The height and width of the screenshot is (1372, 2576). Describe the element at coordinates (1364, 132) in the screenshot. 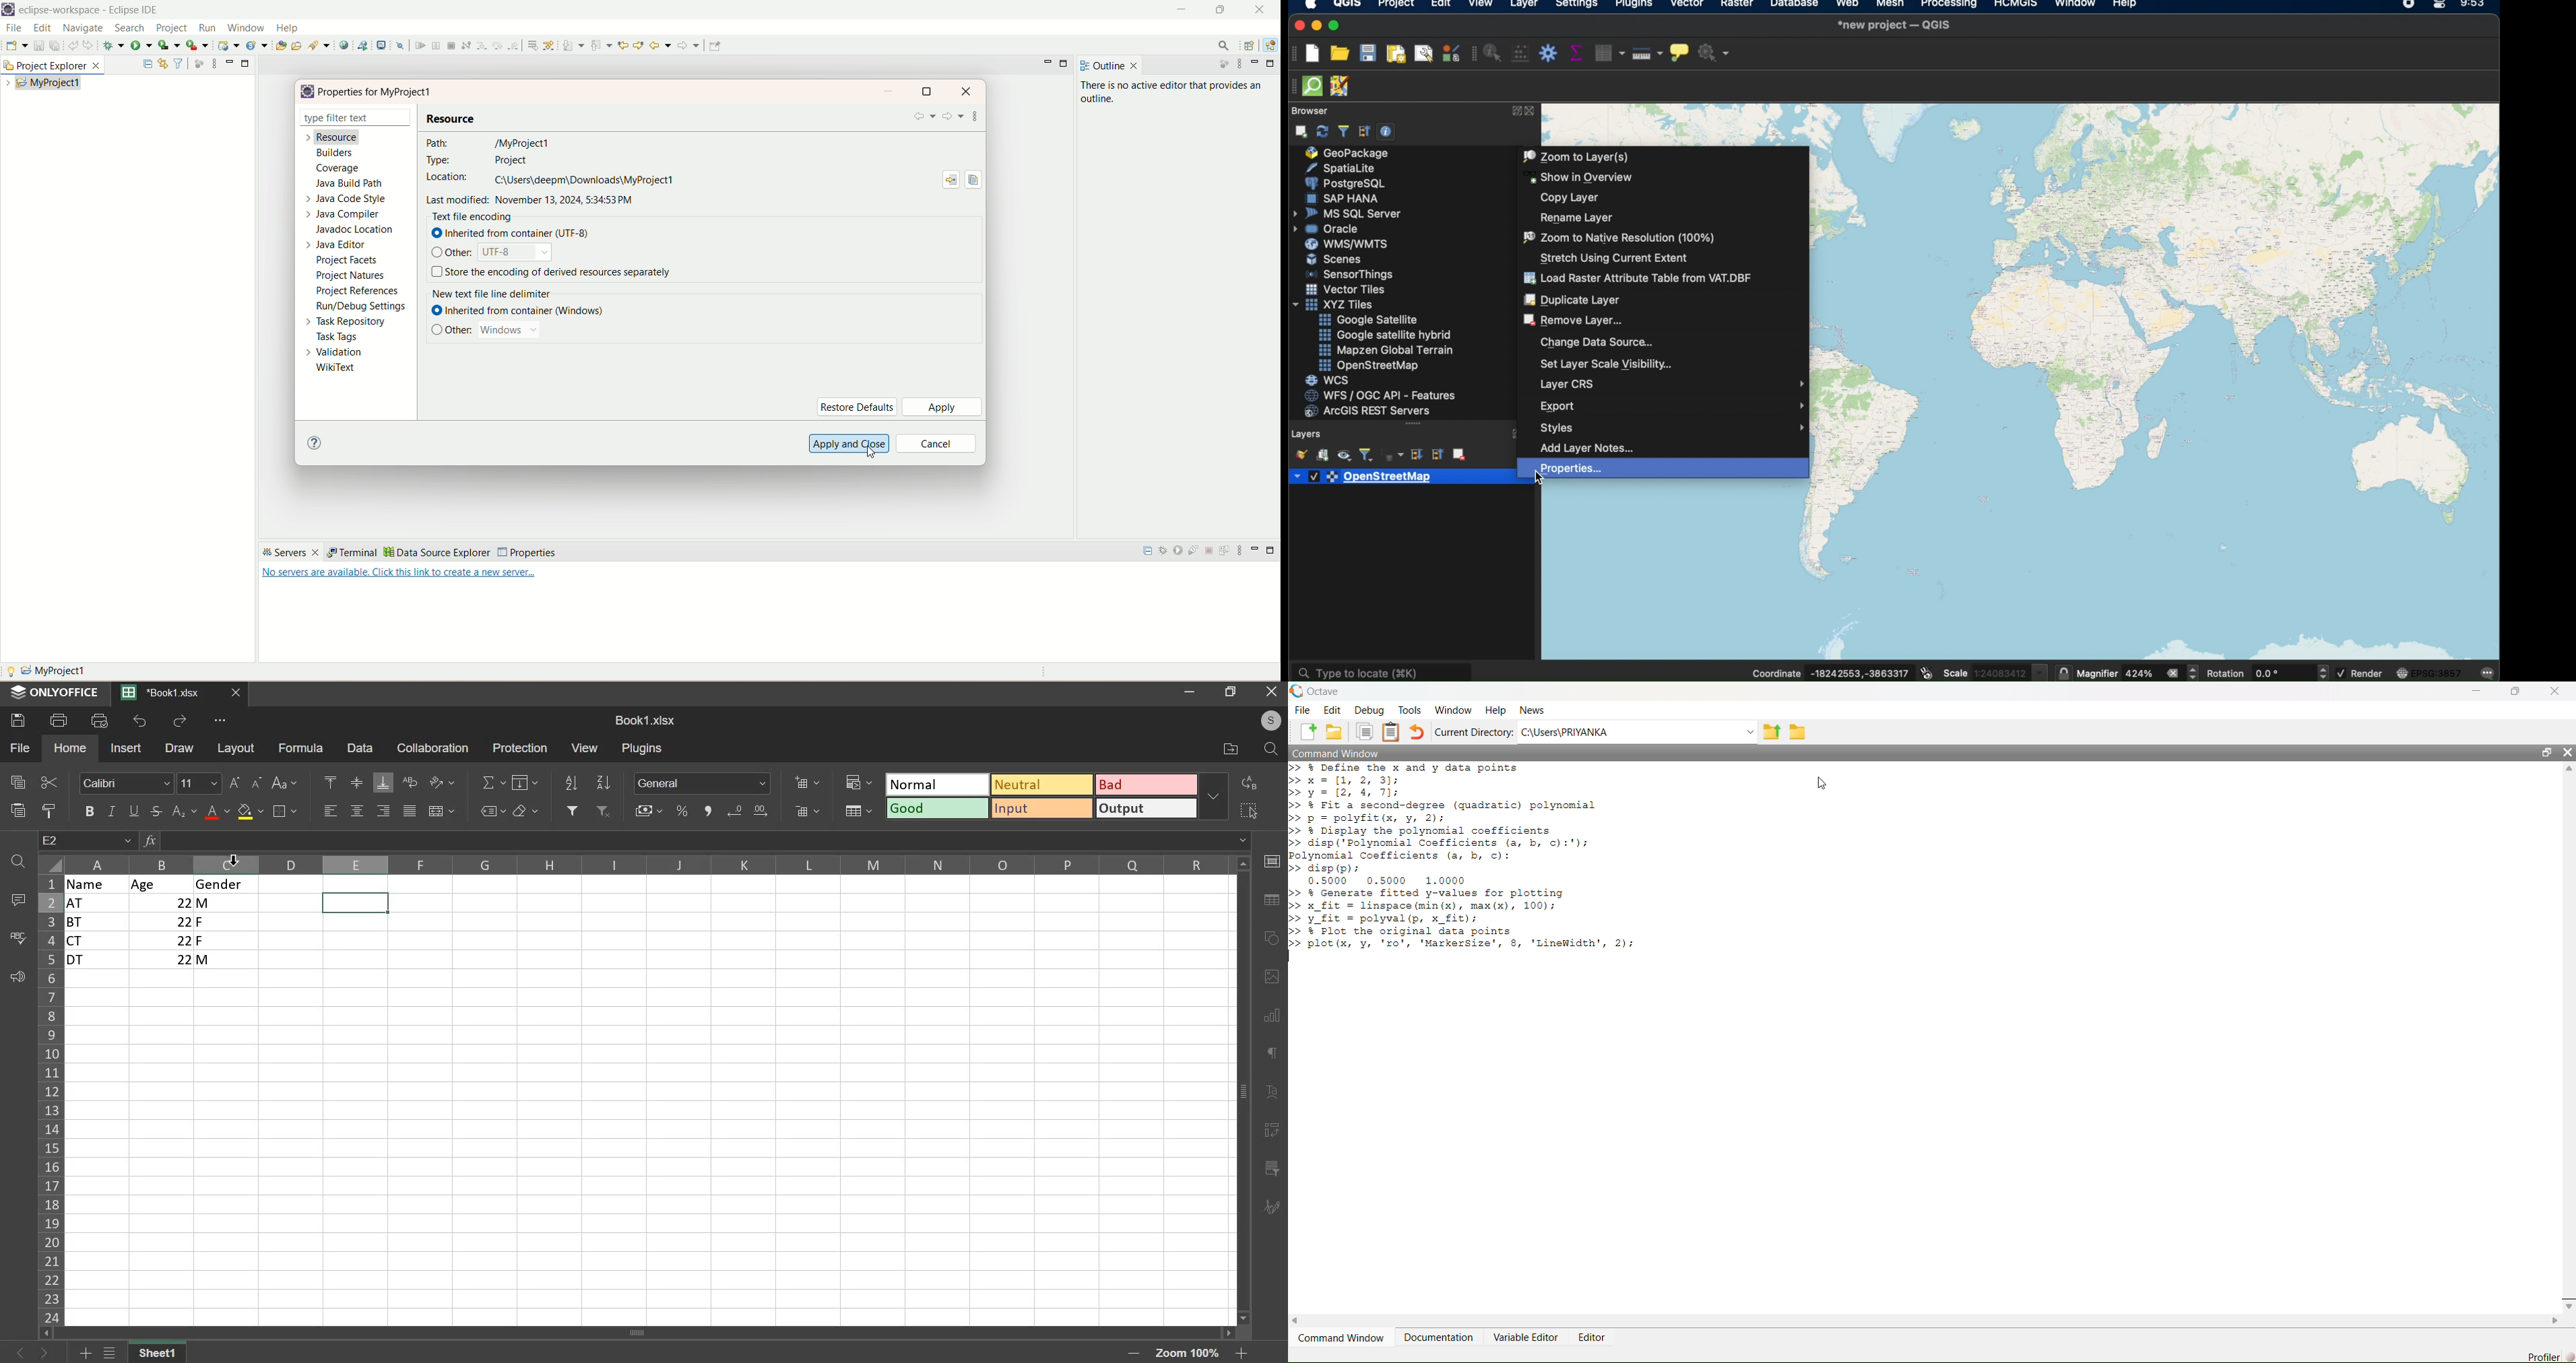

I see `collapse all` at that location.